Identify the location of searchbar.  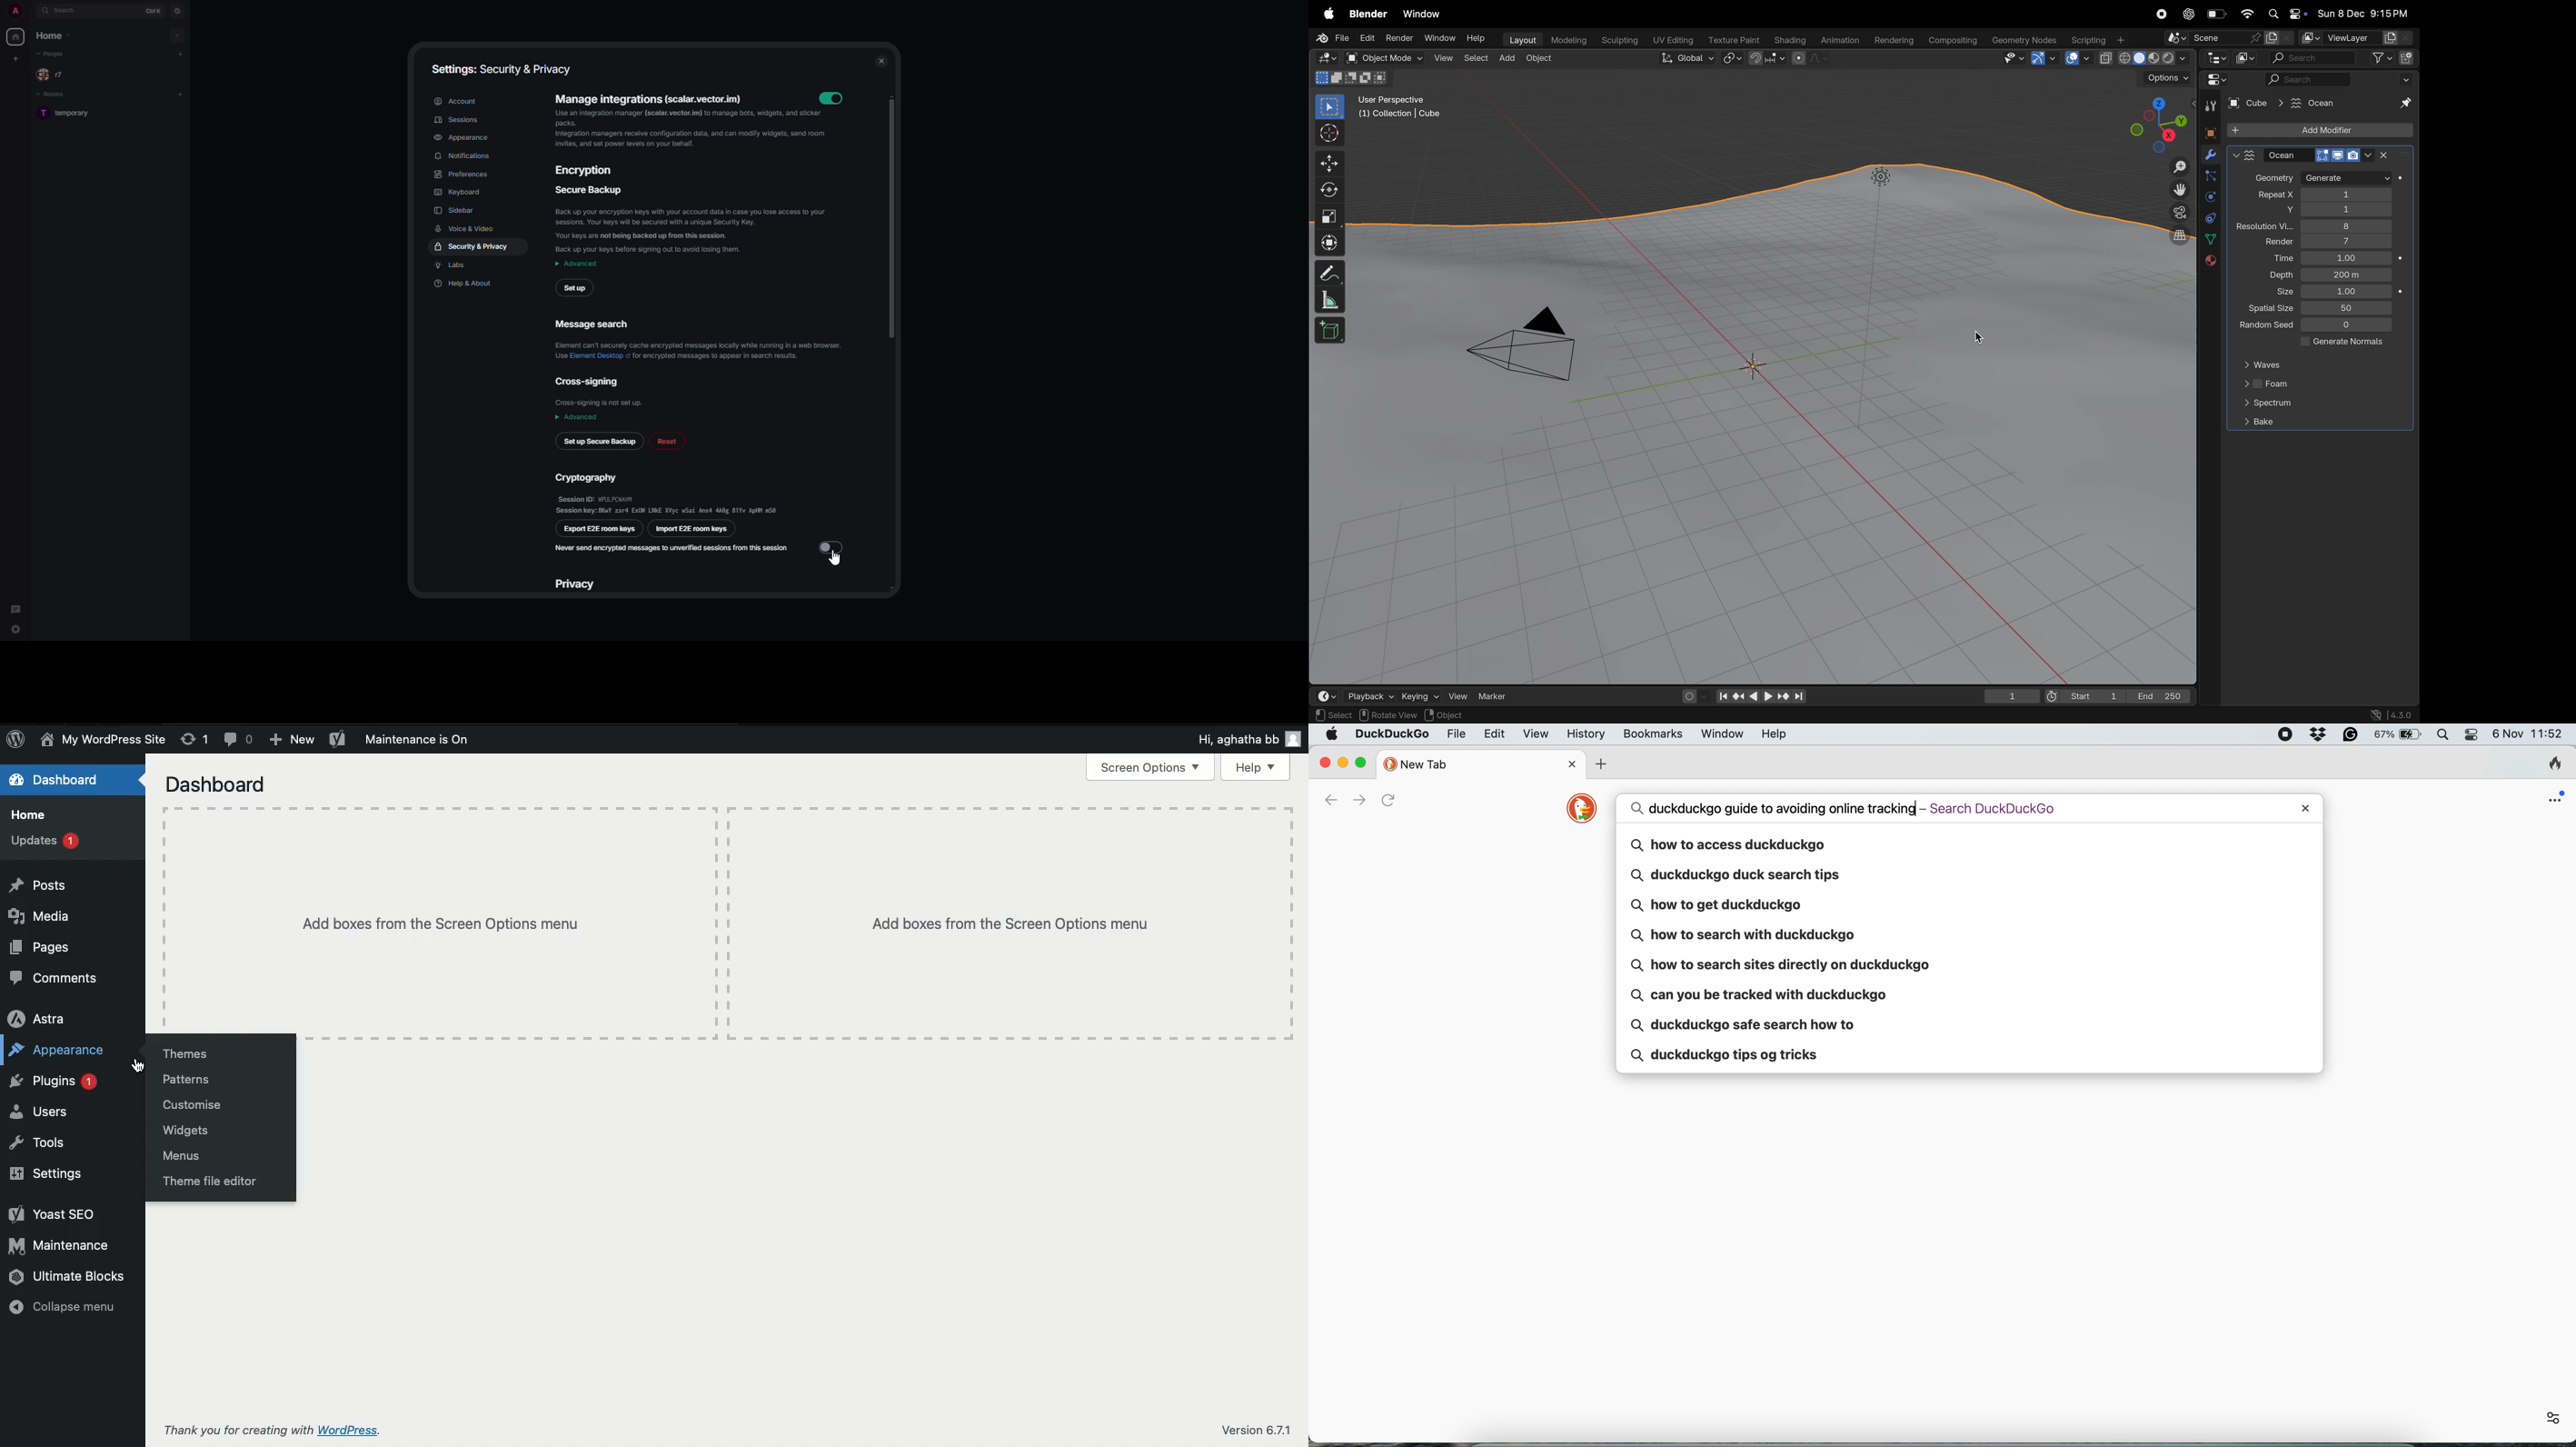
(2310, 81).